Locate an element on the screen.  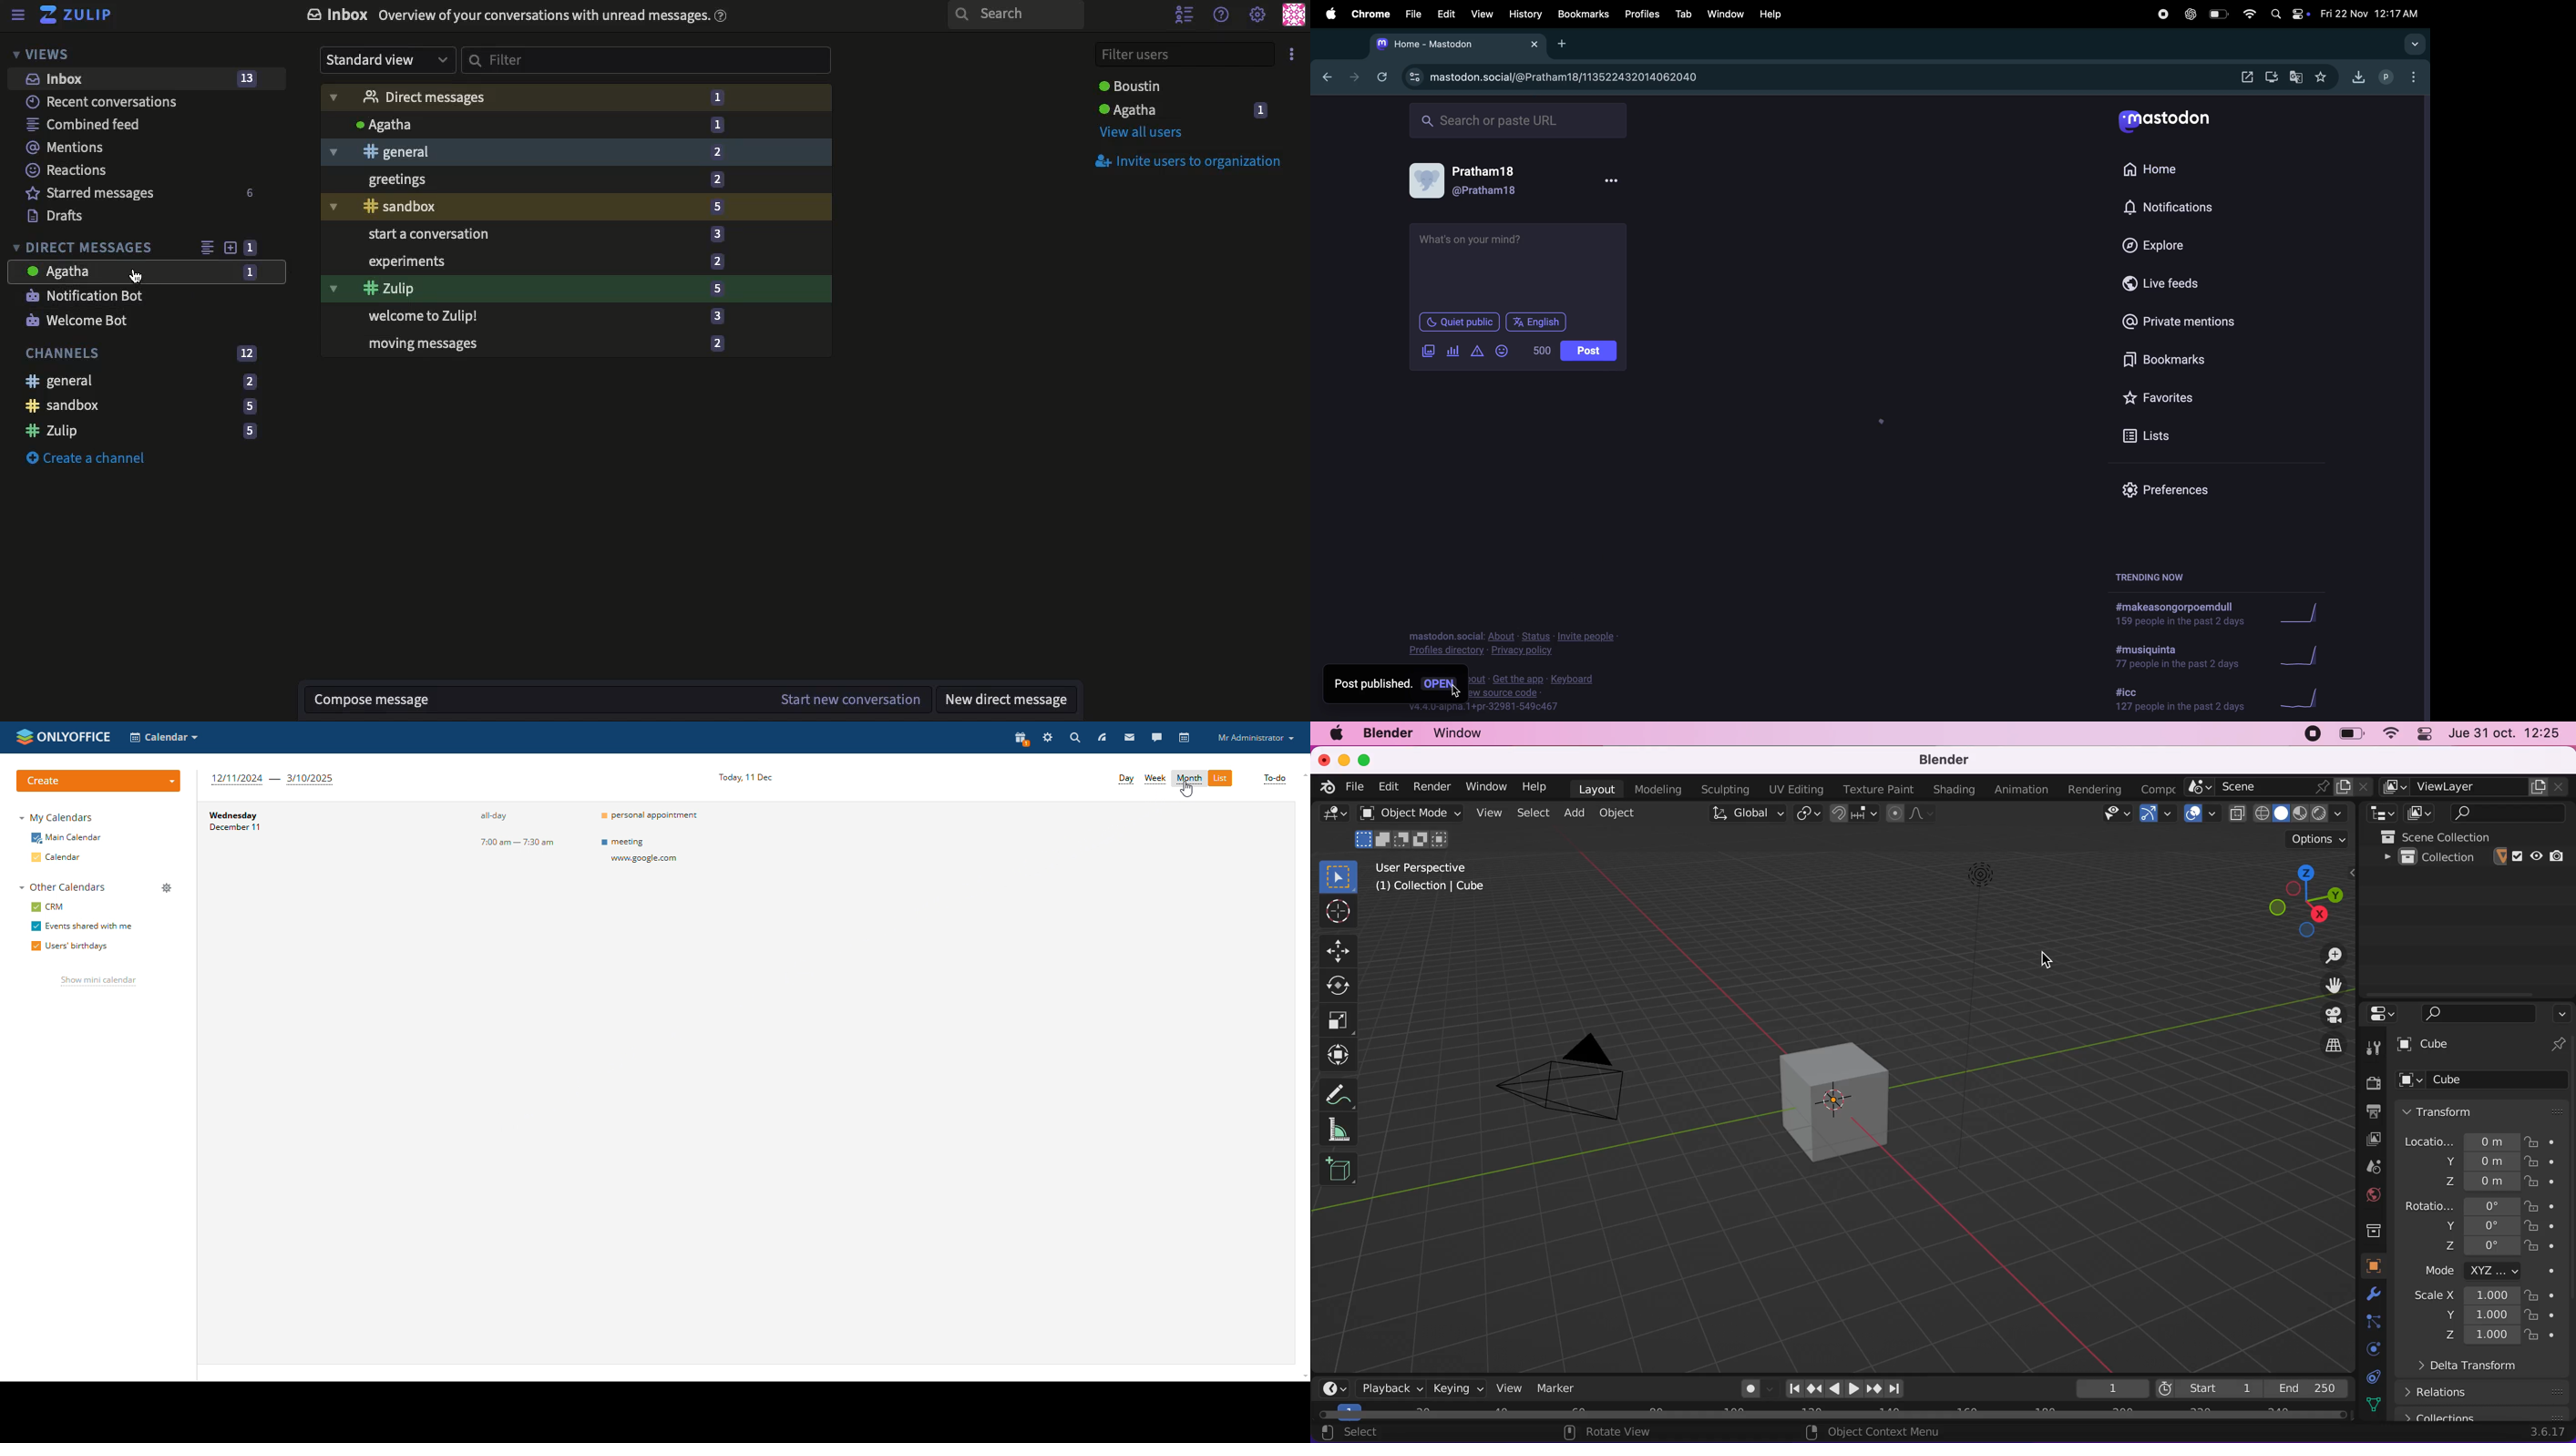
mastodon url is located at coordinates (1574, 78).